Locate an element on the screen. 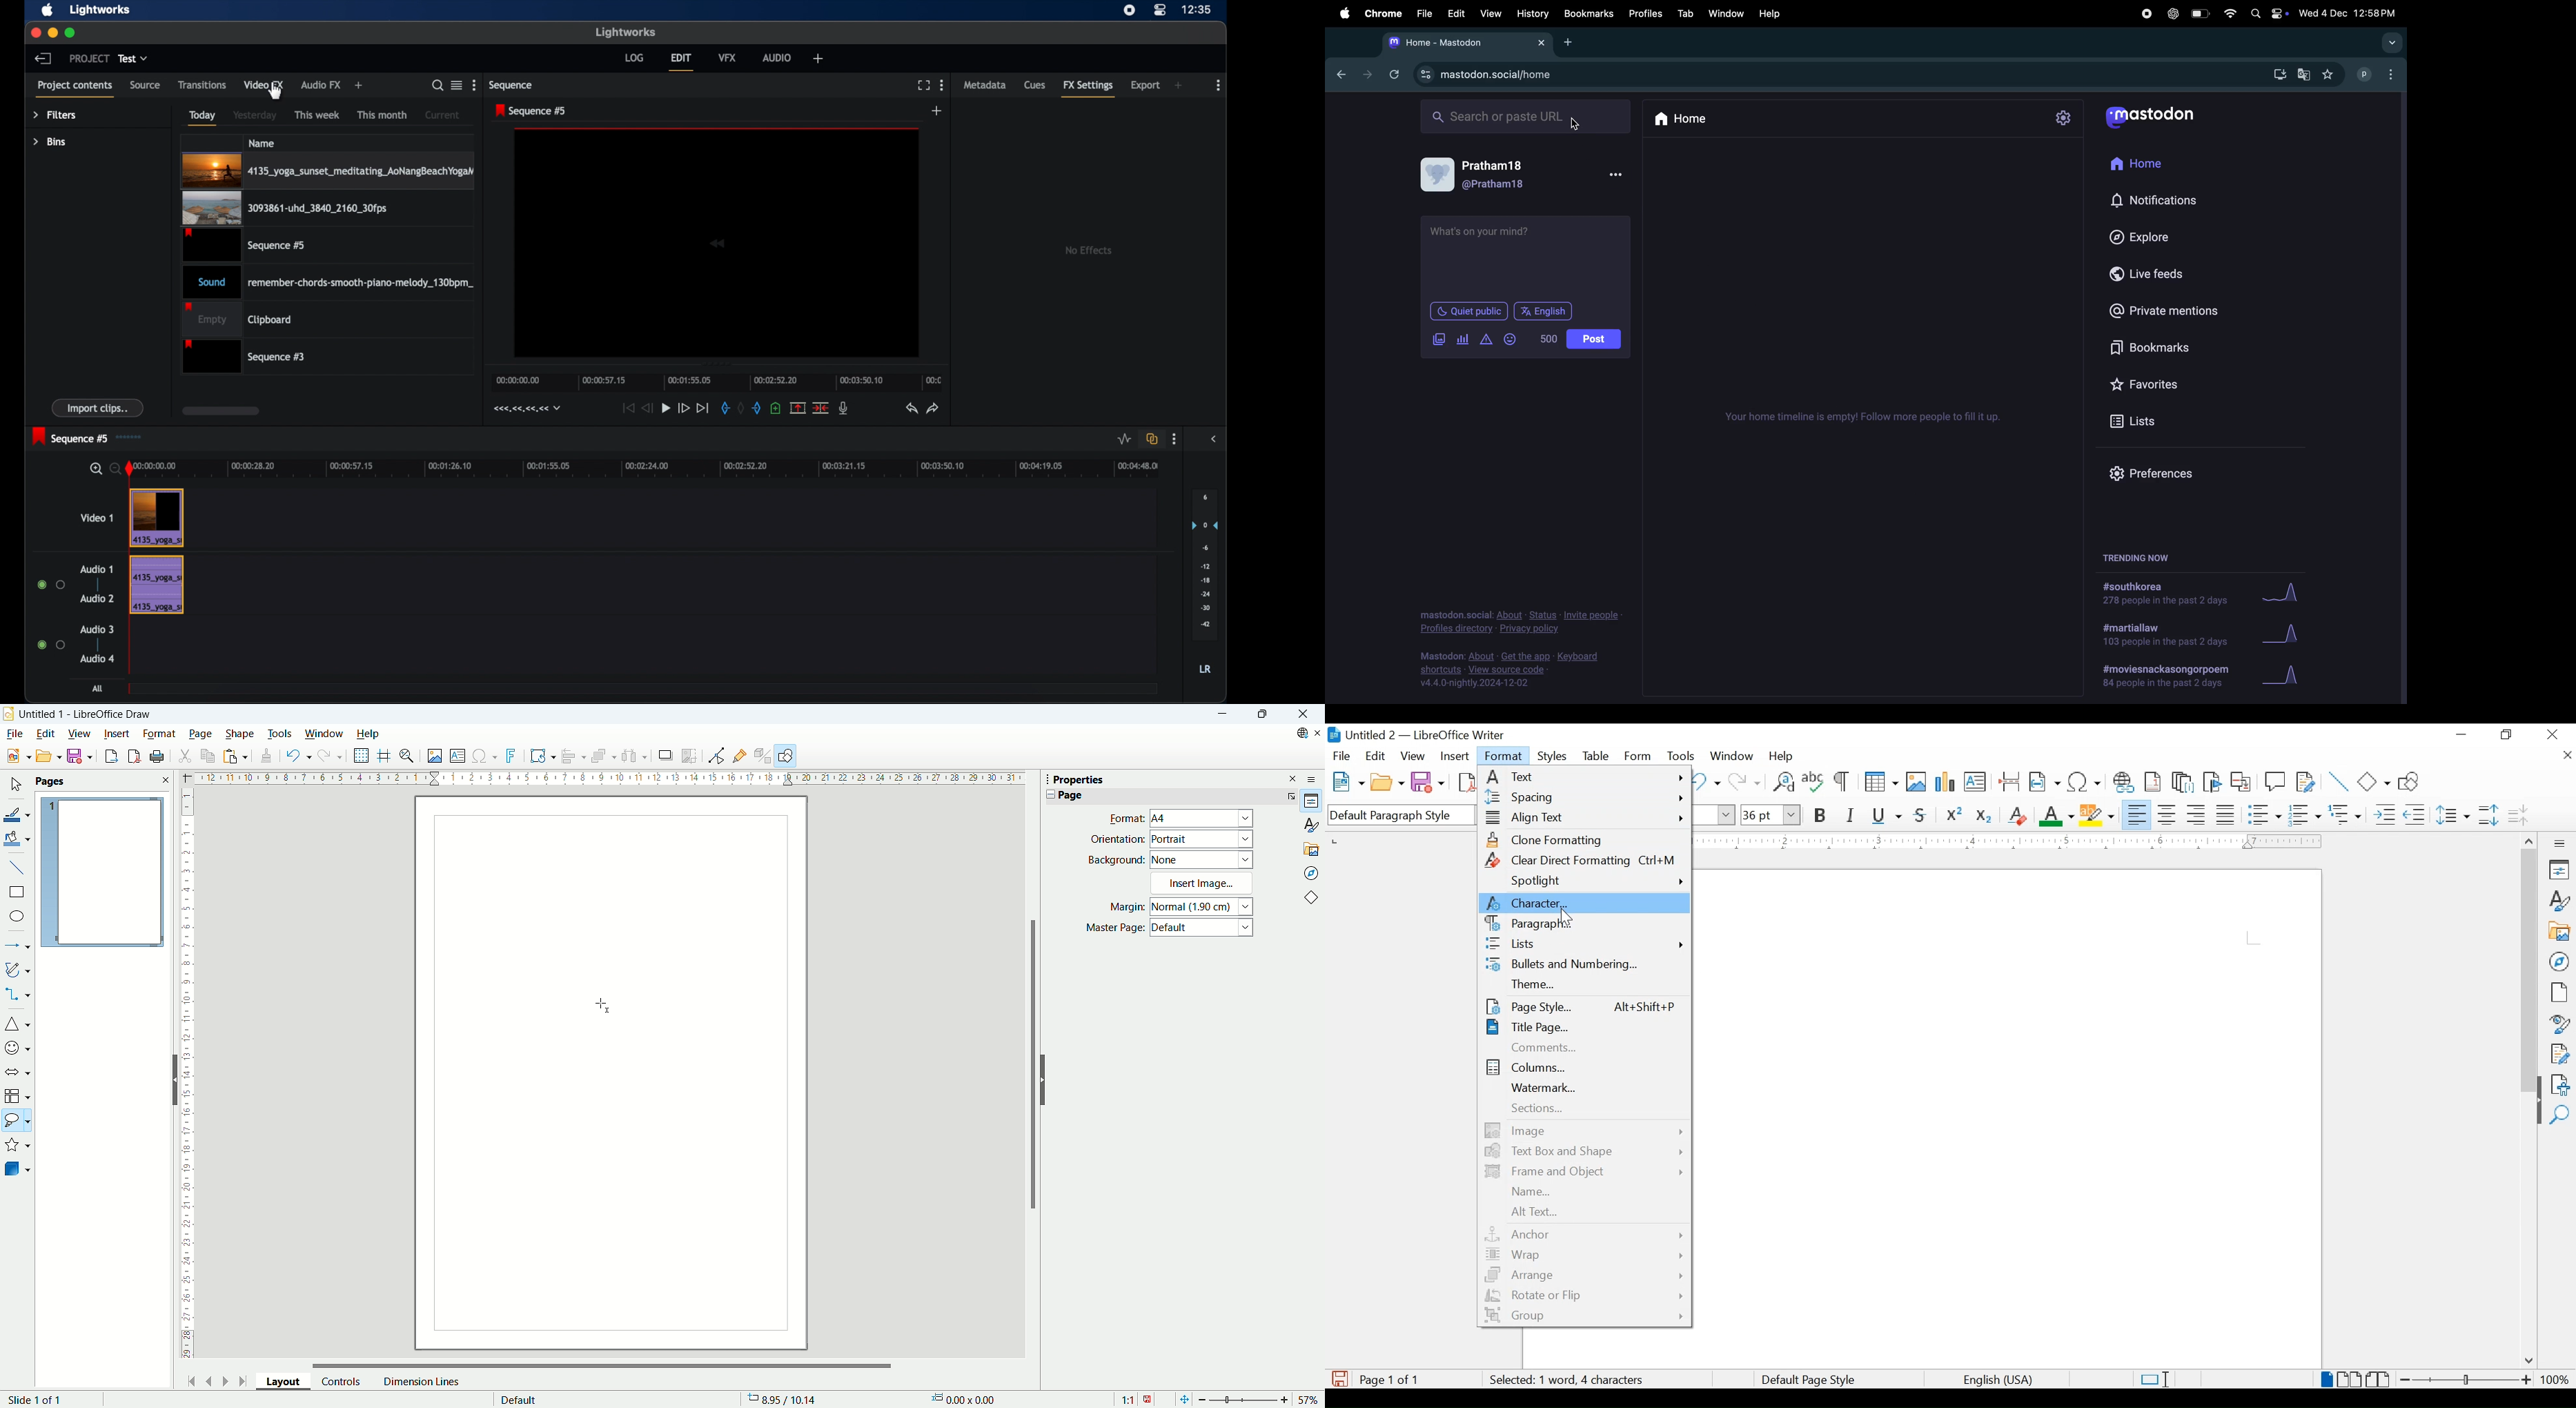 The image size is (2576, 1428). zoom in is located at coordinates (95, 469).